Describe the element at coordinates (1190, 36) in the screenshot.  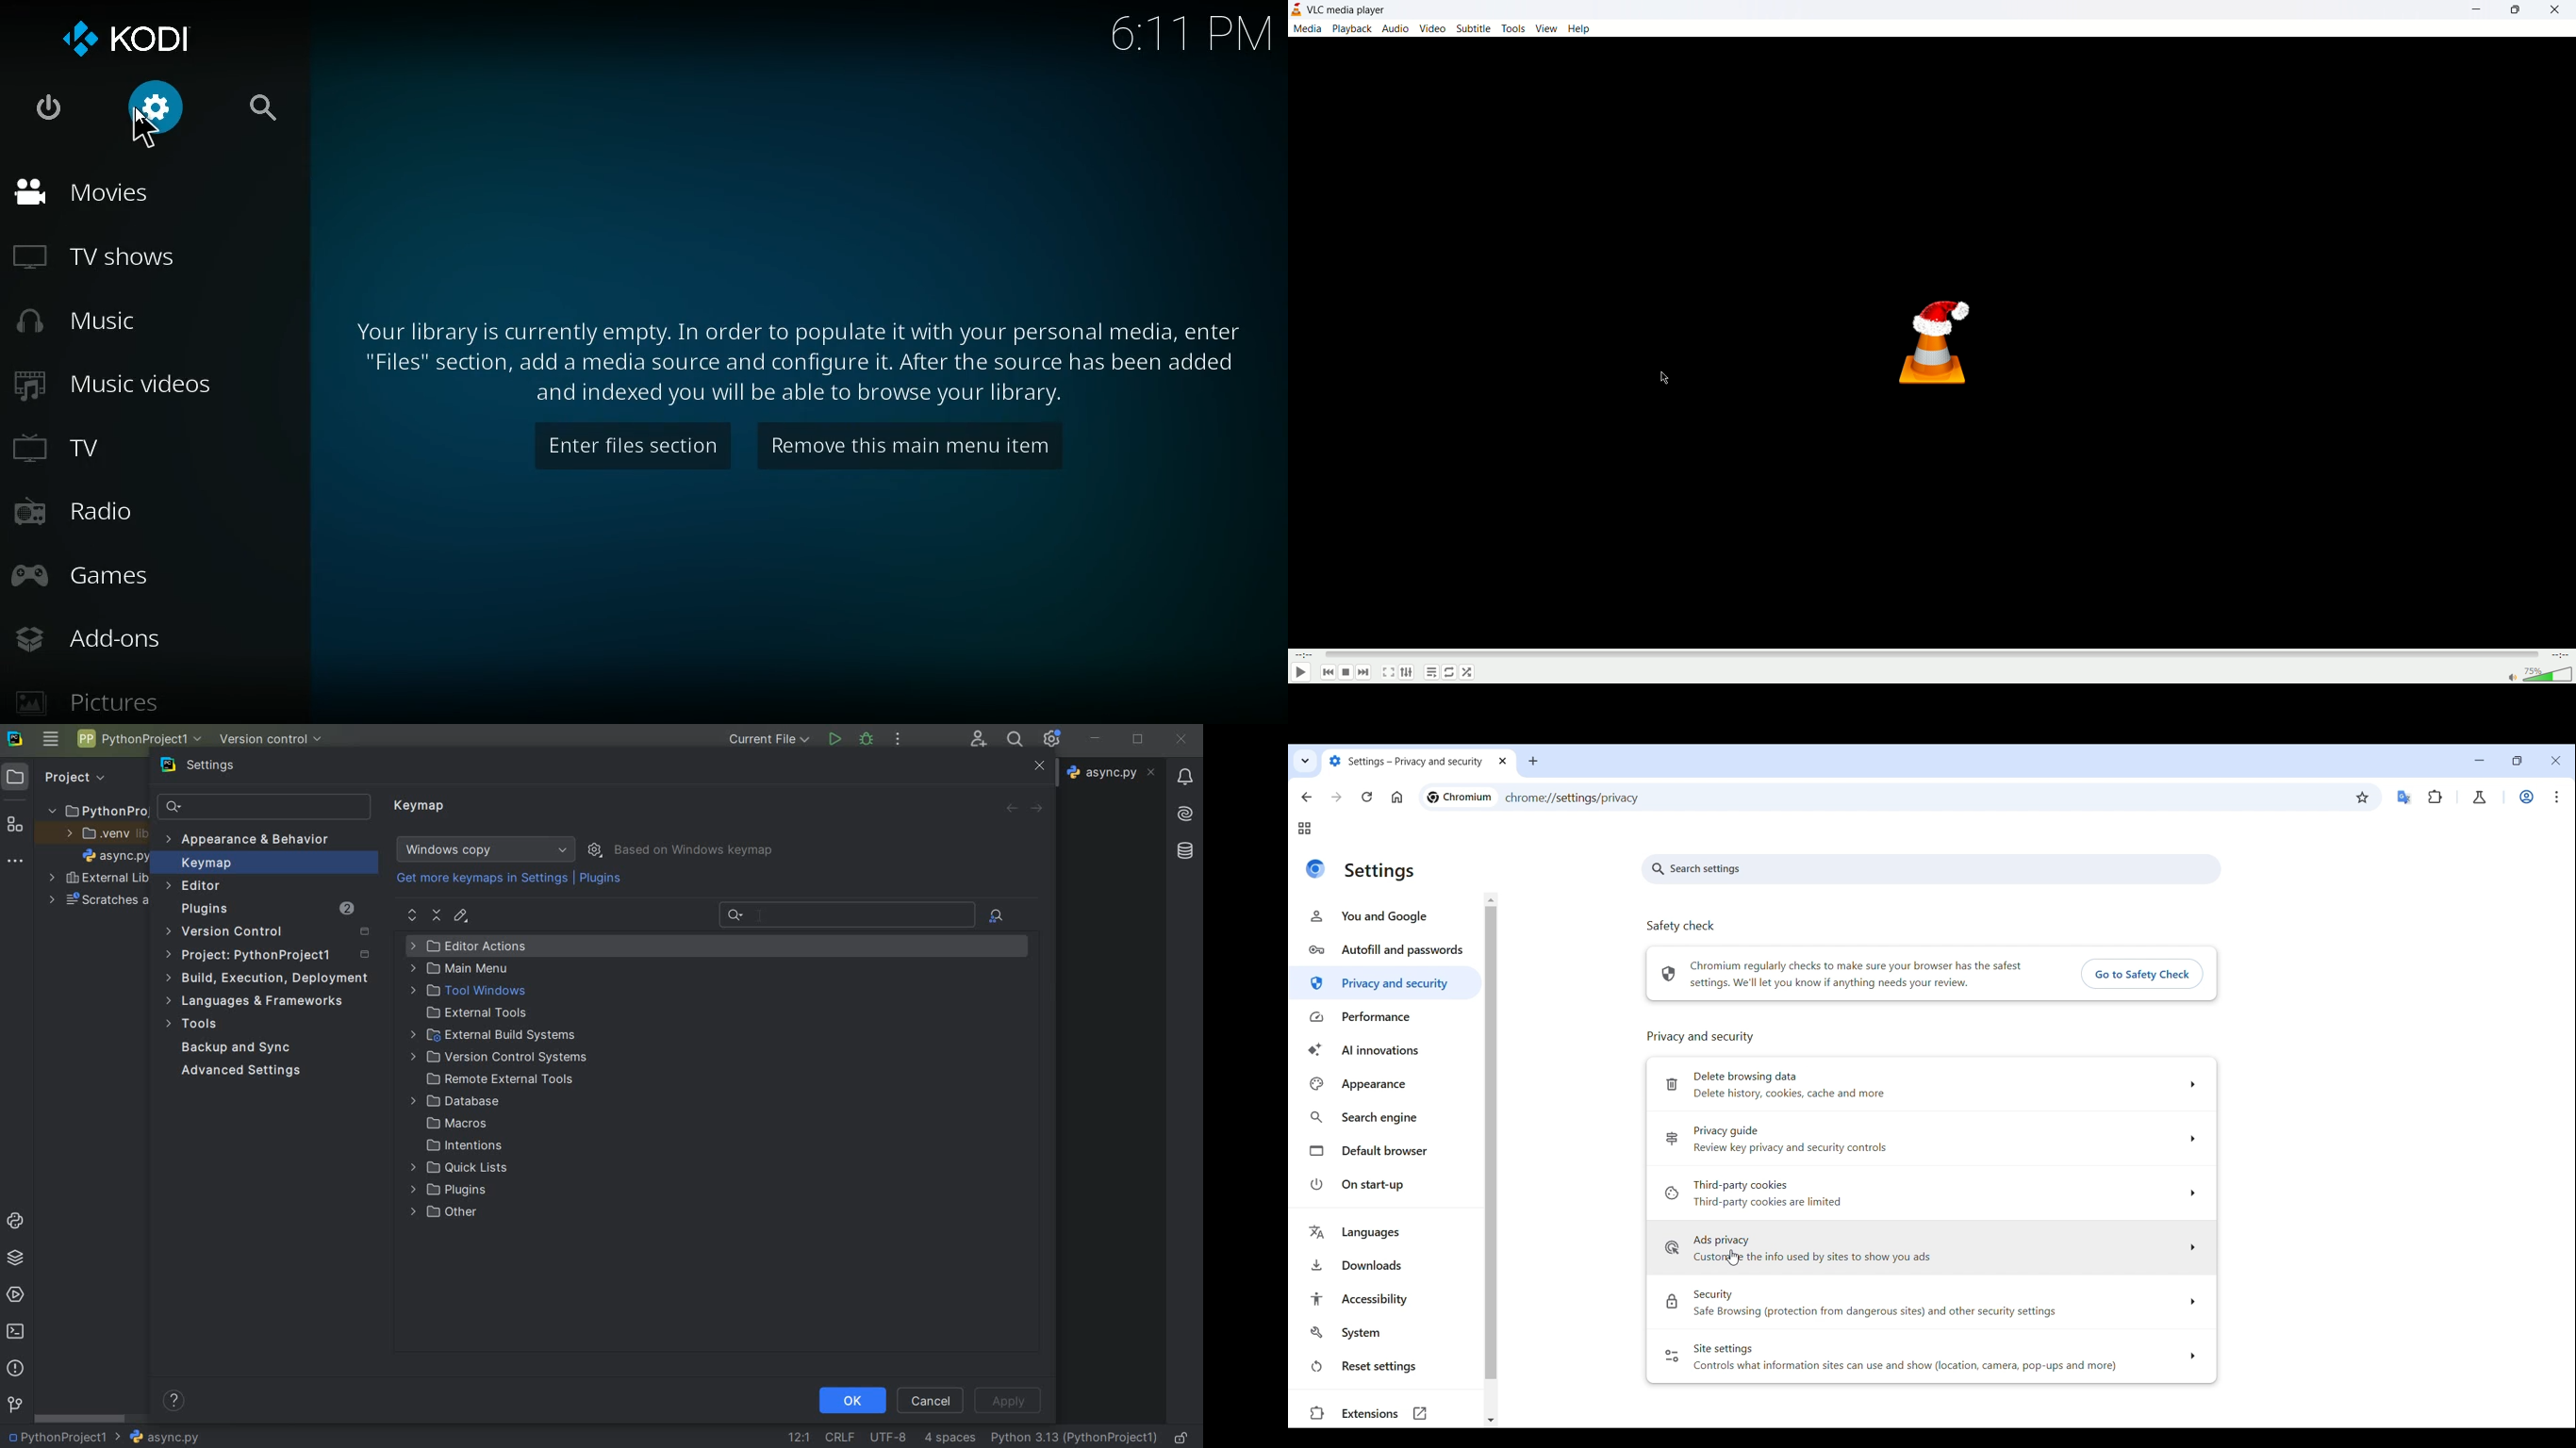
I see `time` at that location.